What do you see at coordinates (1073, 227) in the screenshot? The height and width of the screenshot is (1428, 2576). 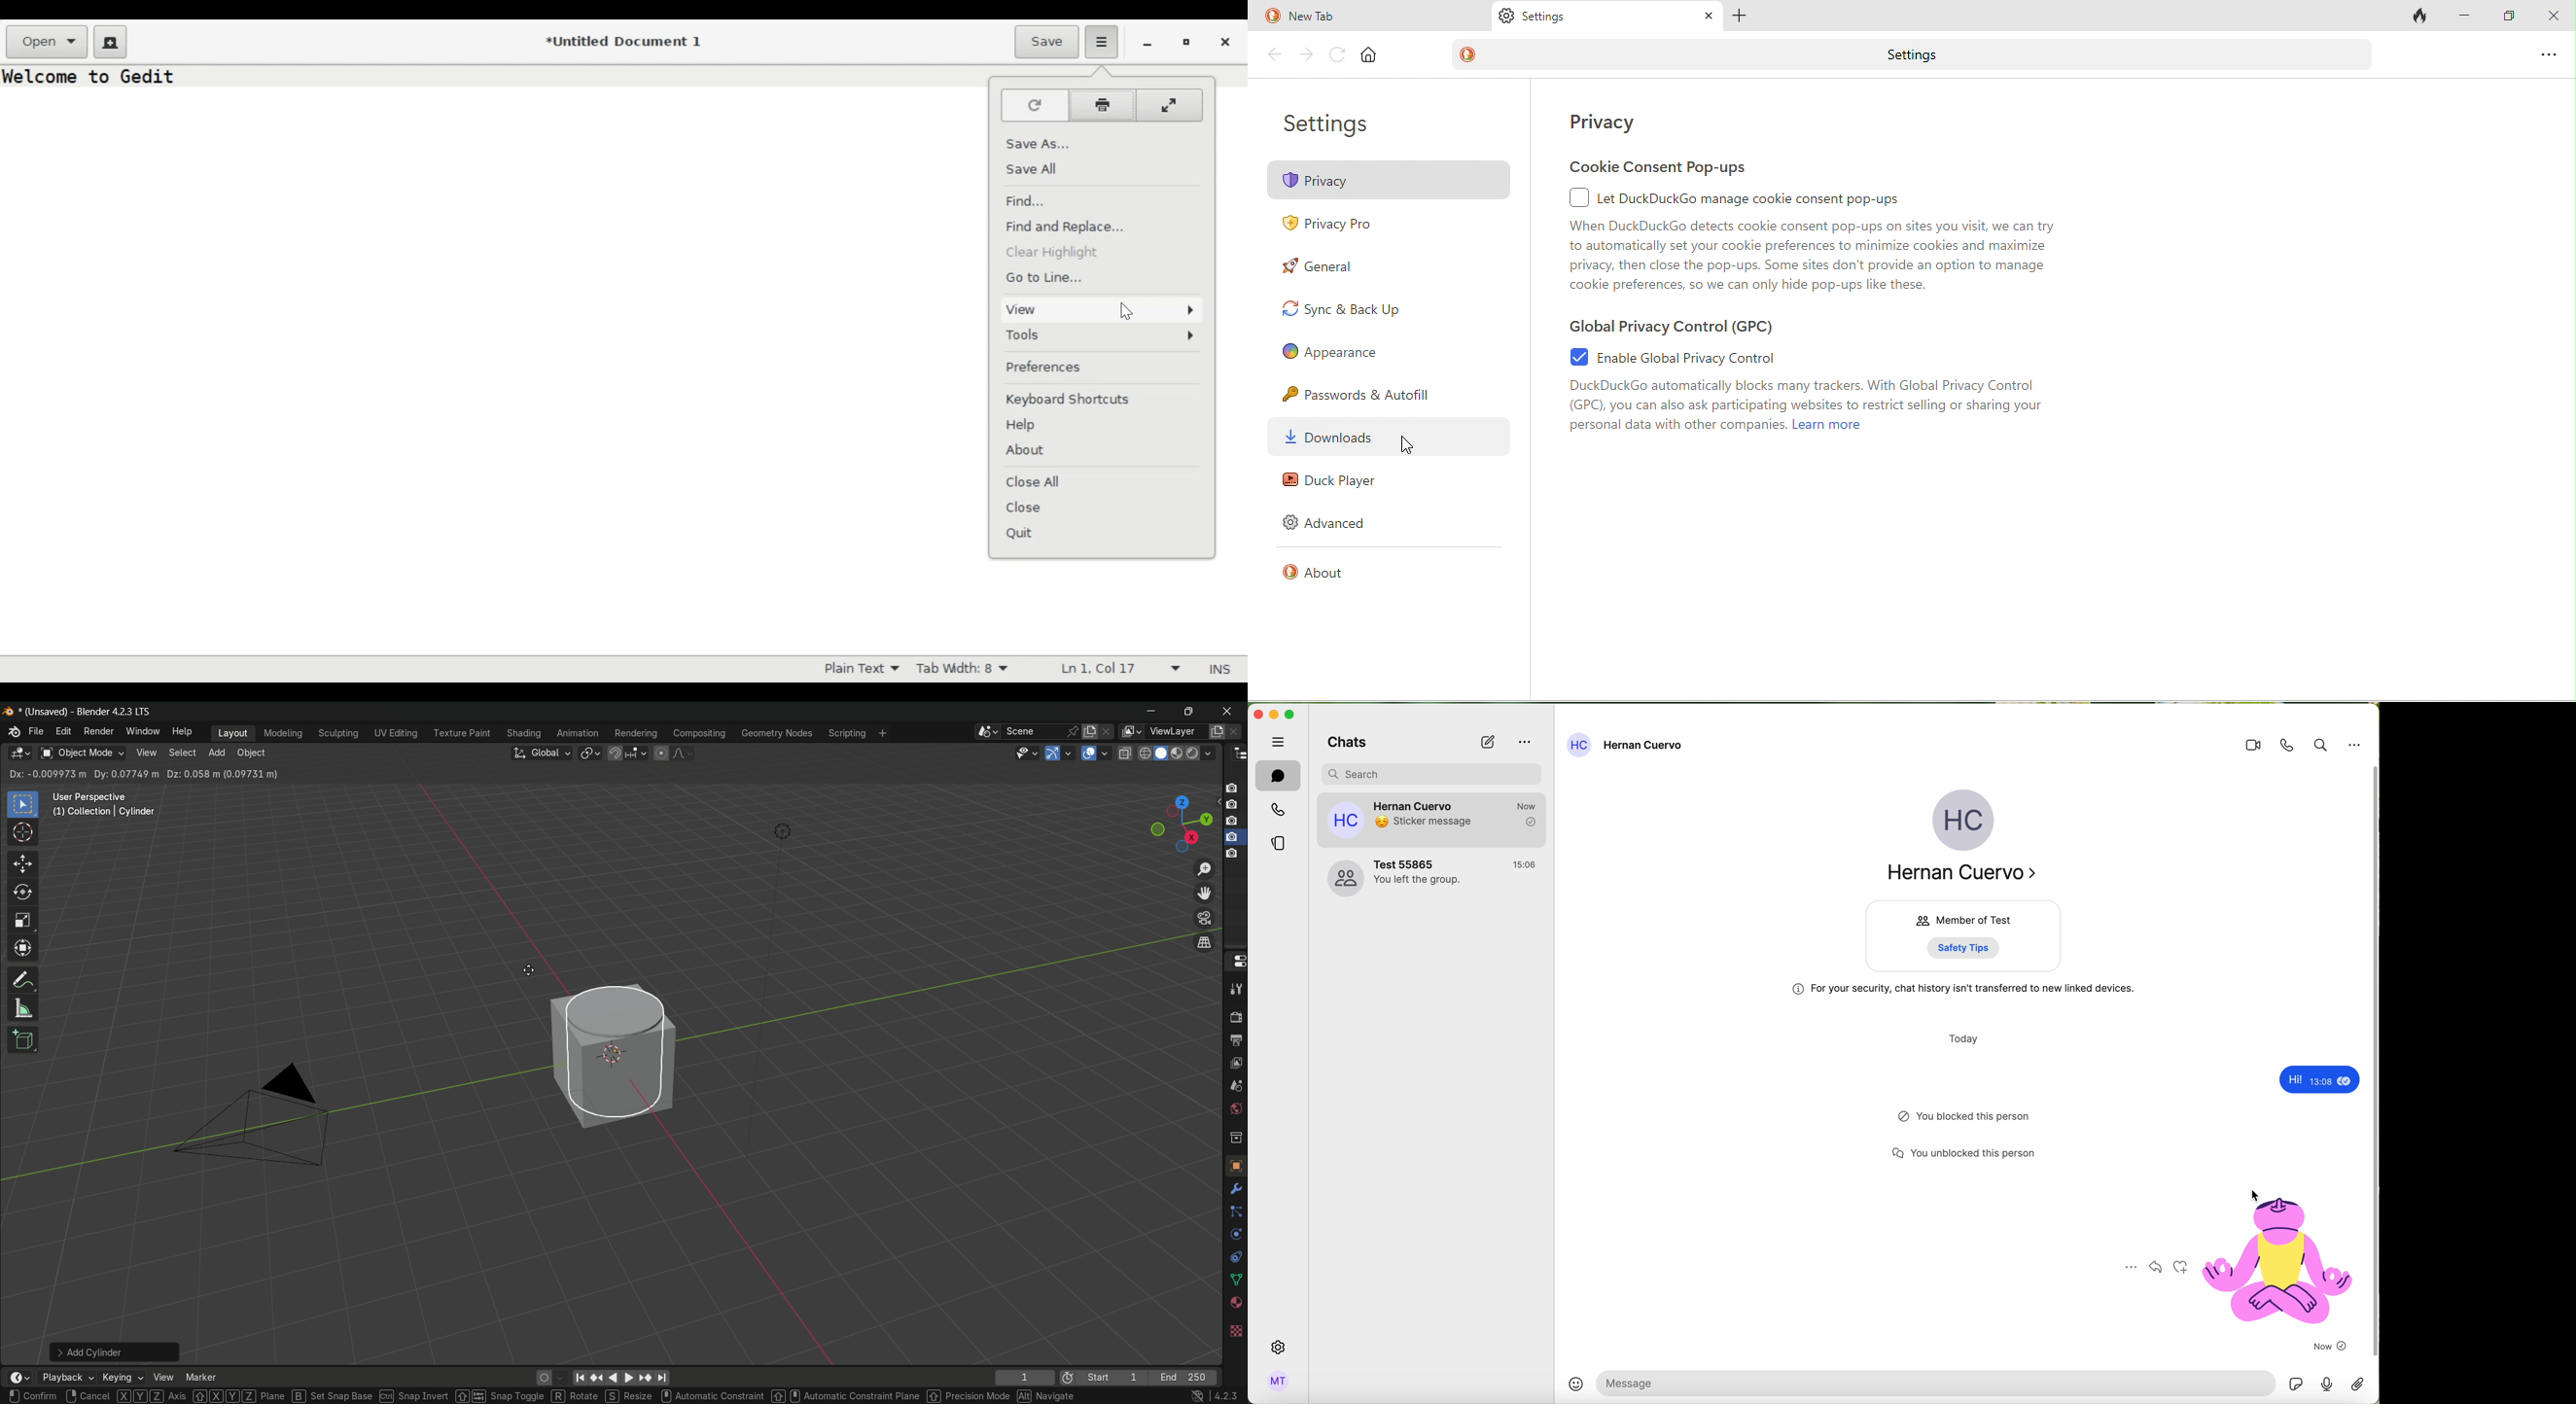 I see `Find and Replace` at bounding box center [1073, 227].